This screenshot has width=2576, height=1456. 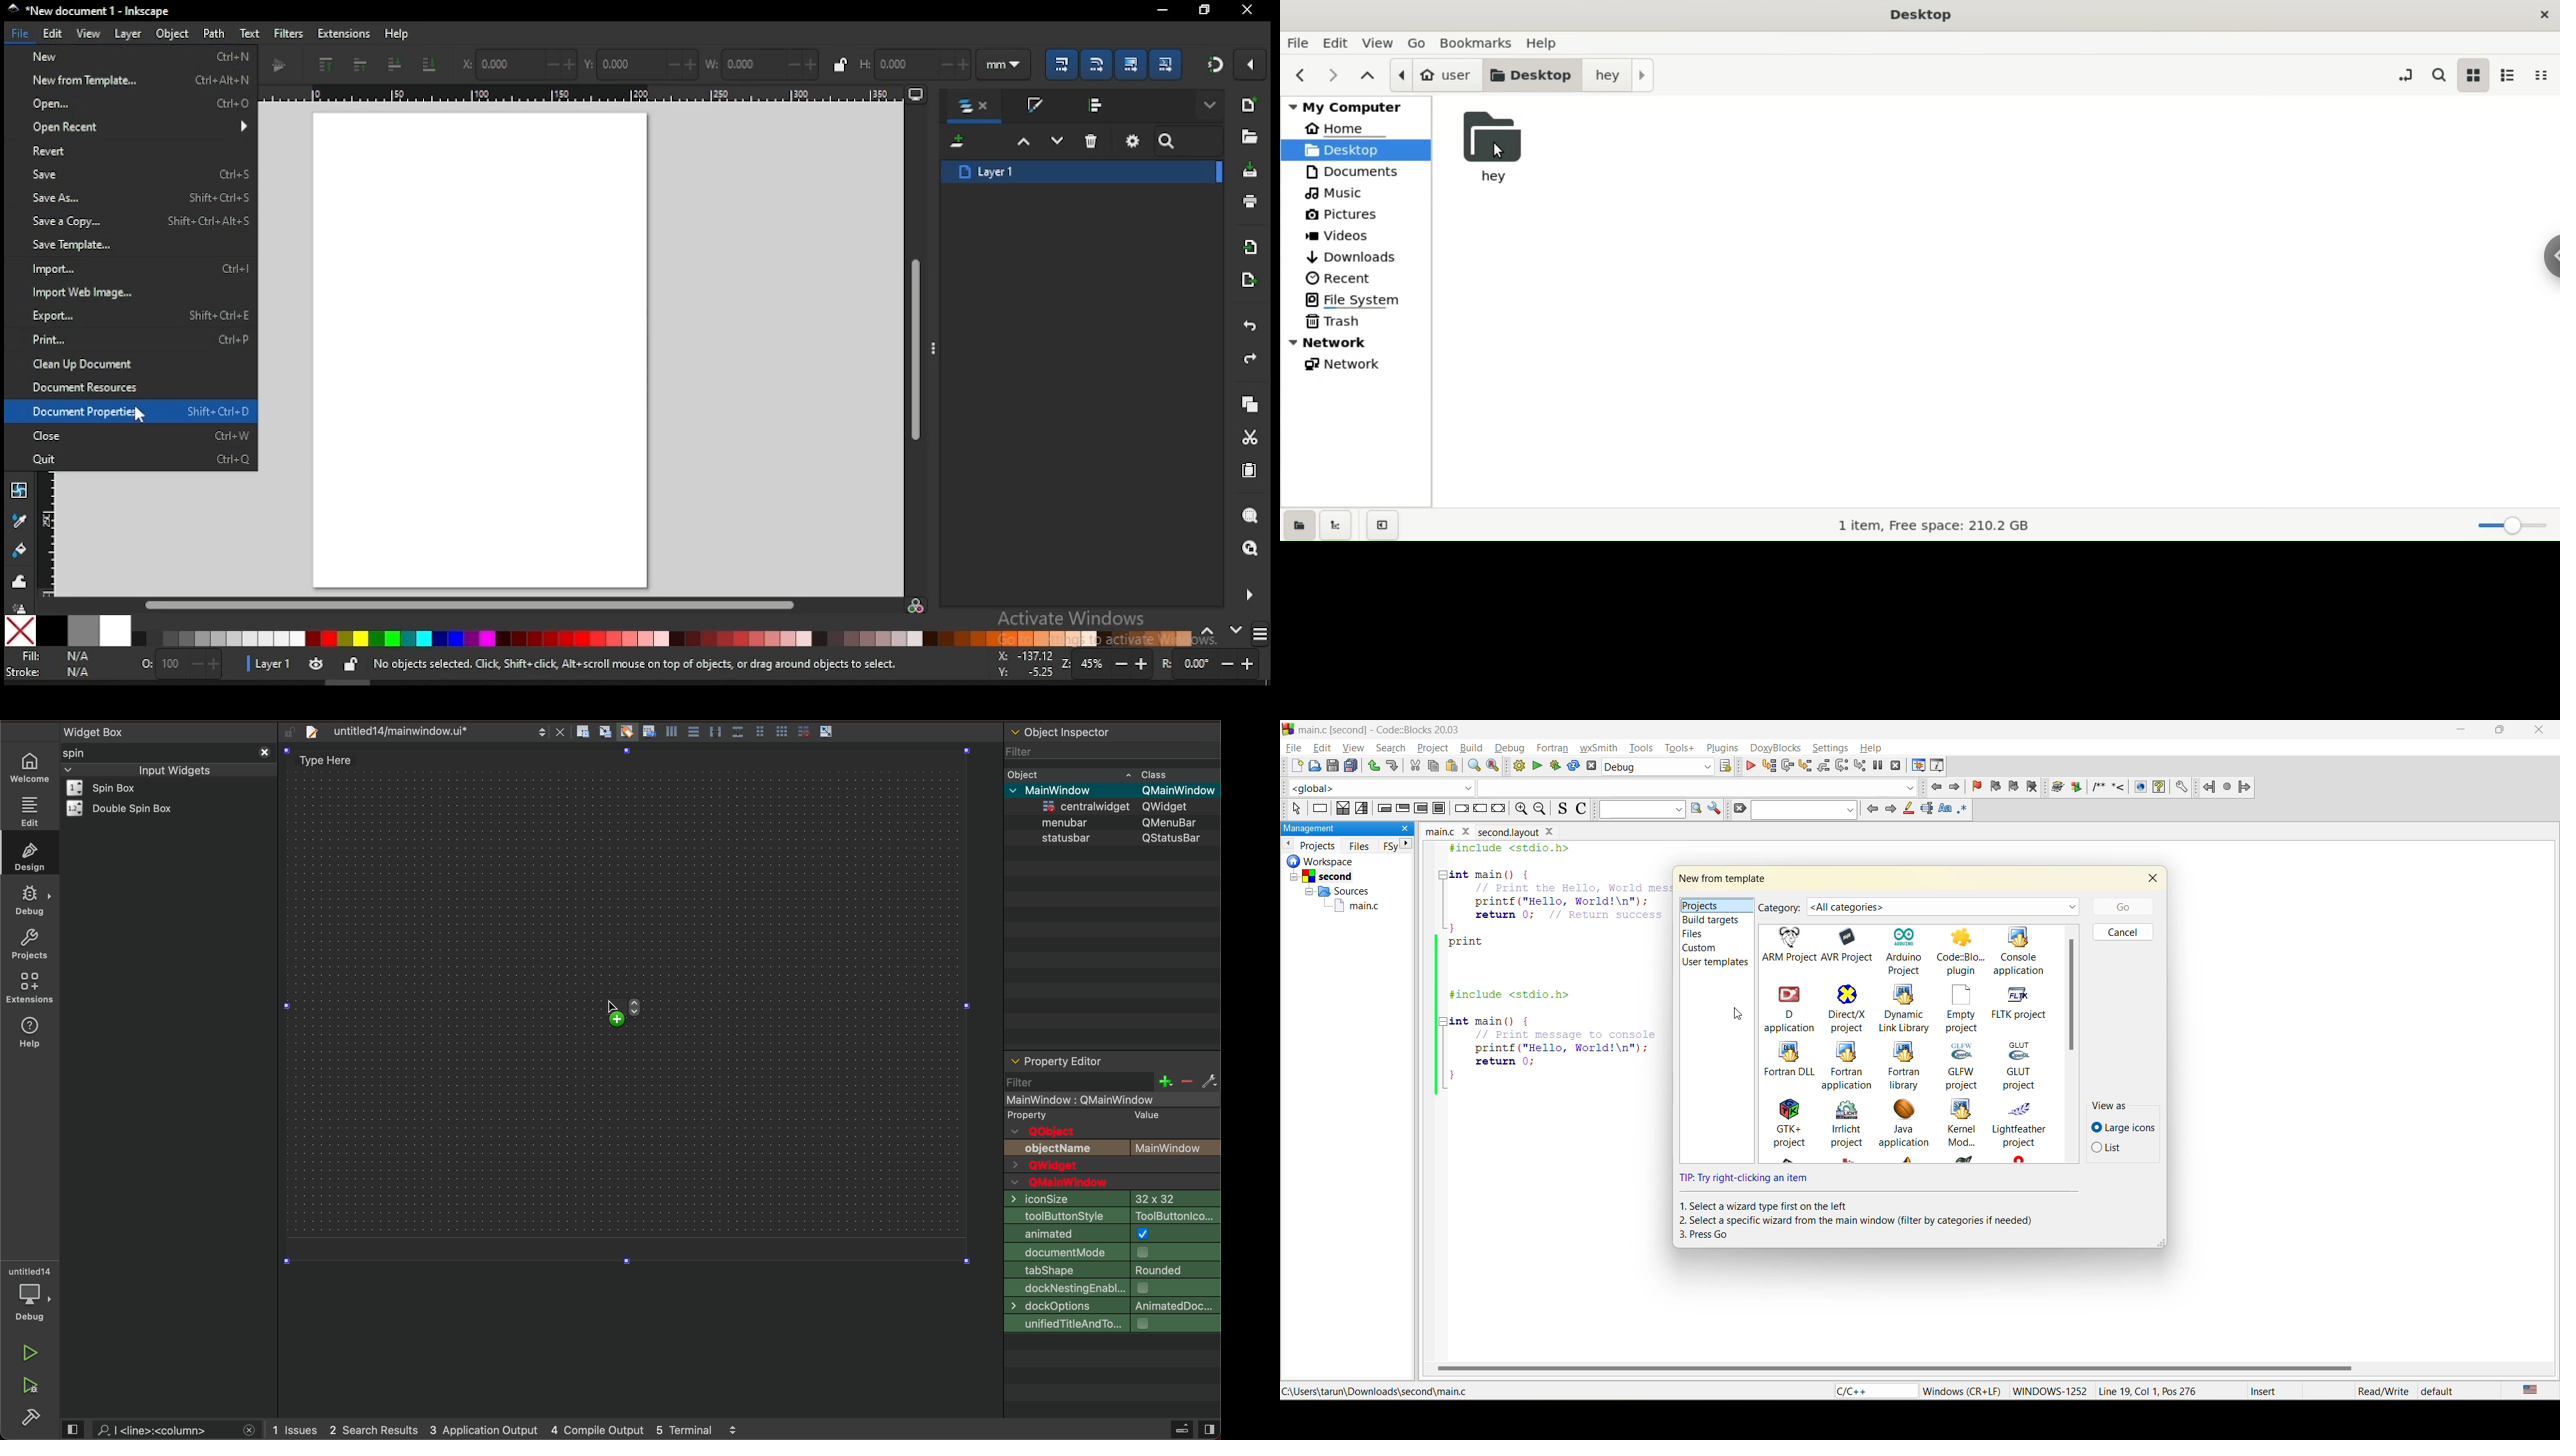 I want to click on open, so click(x=1248, y=137).